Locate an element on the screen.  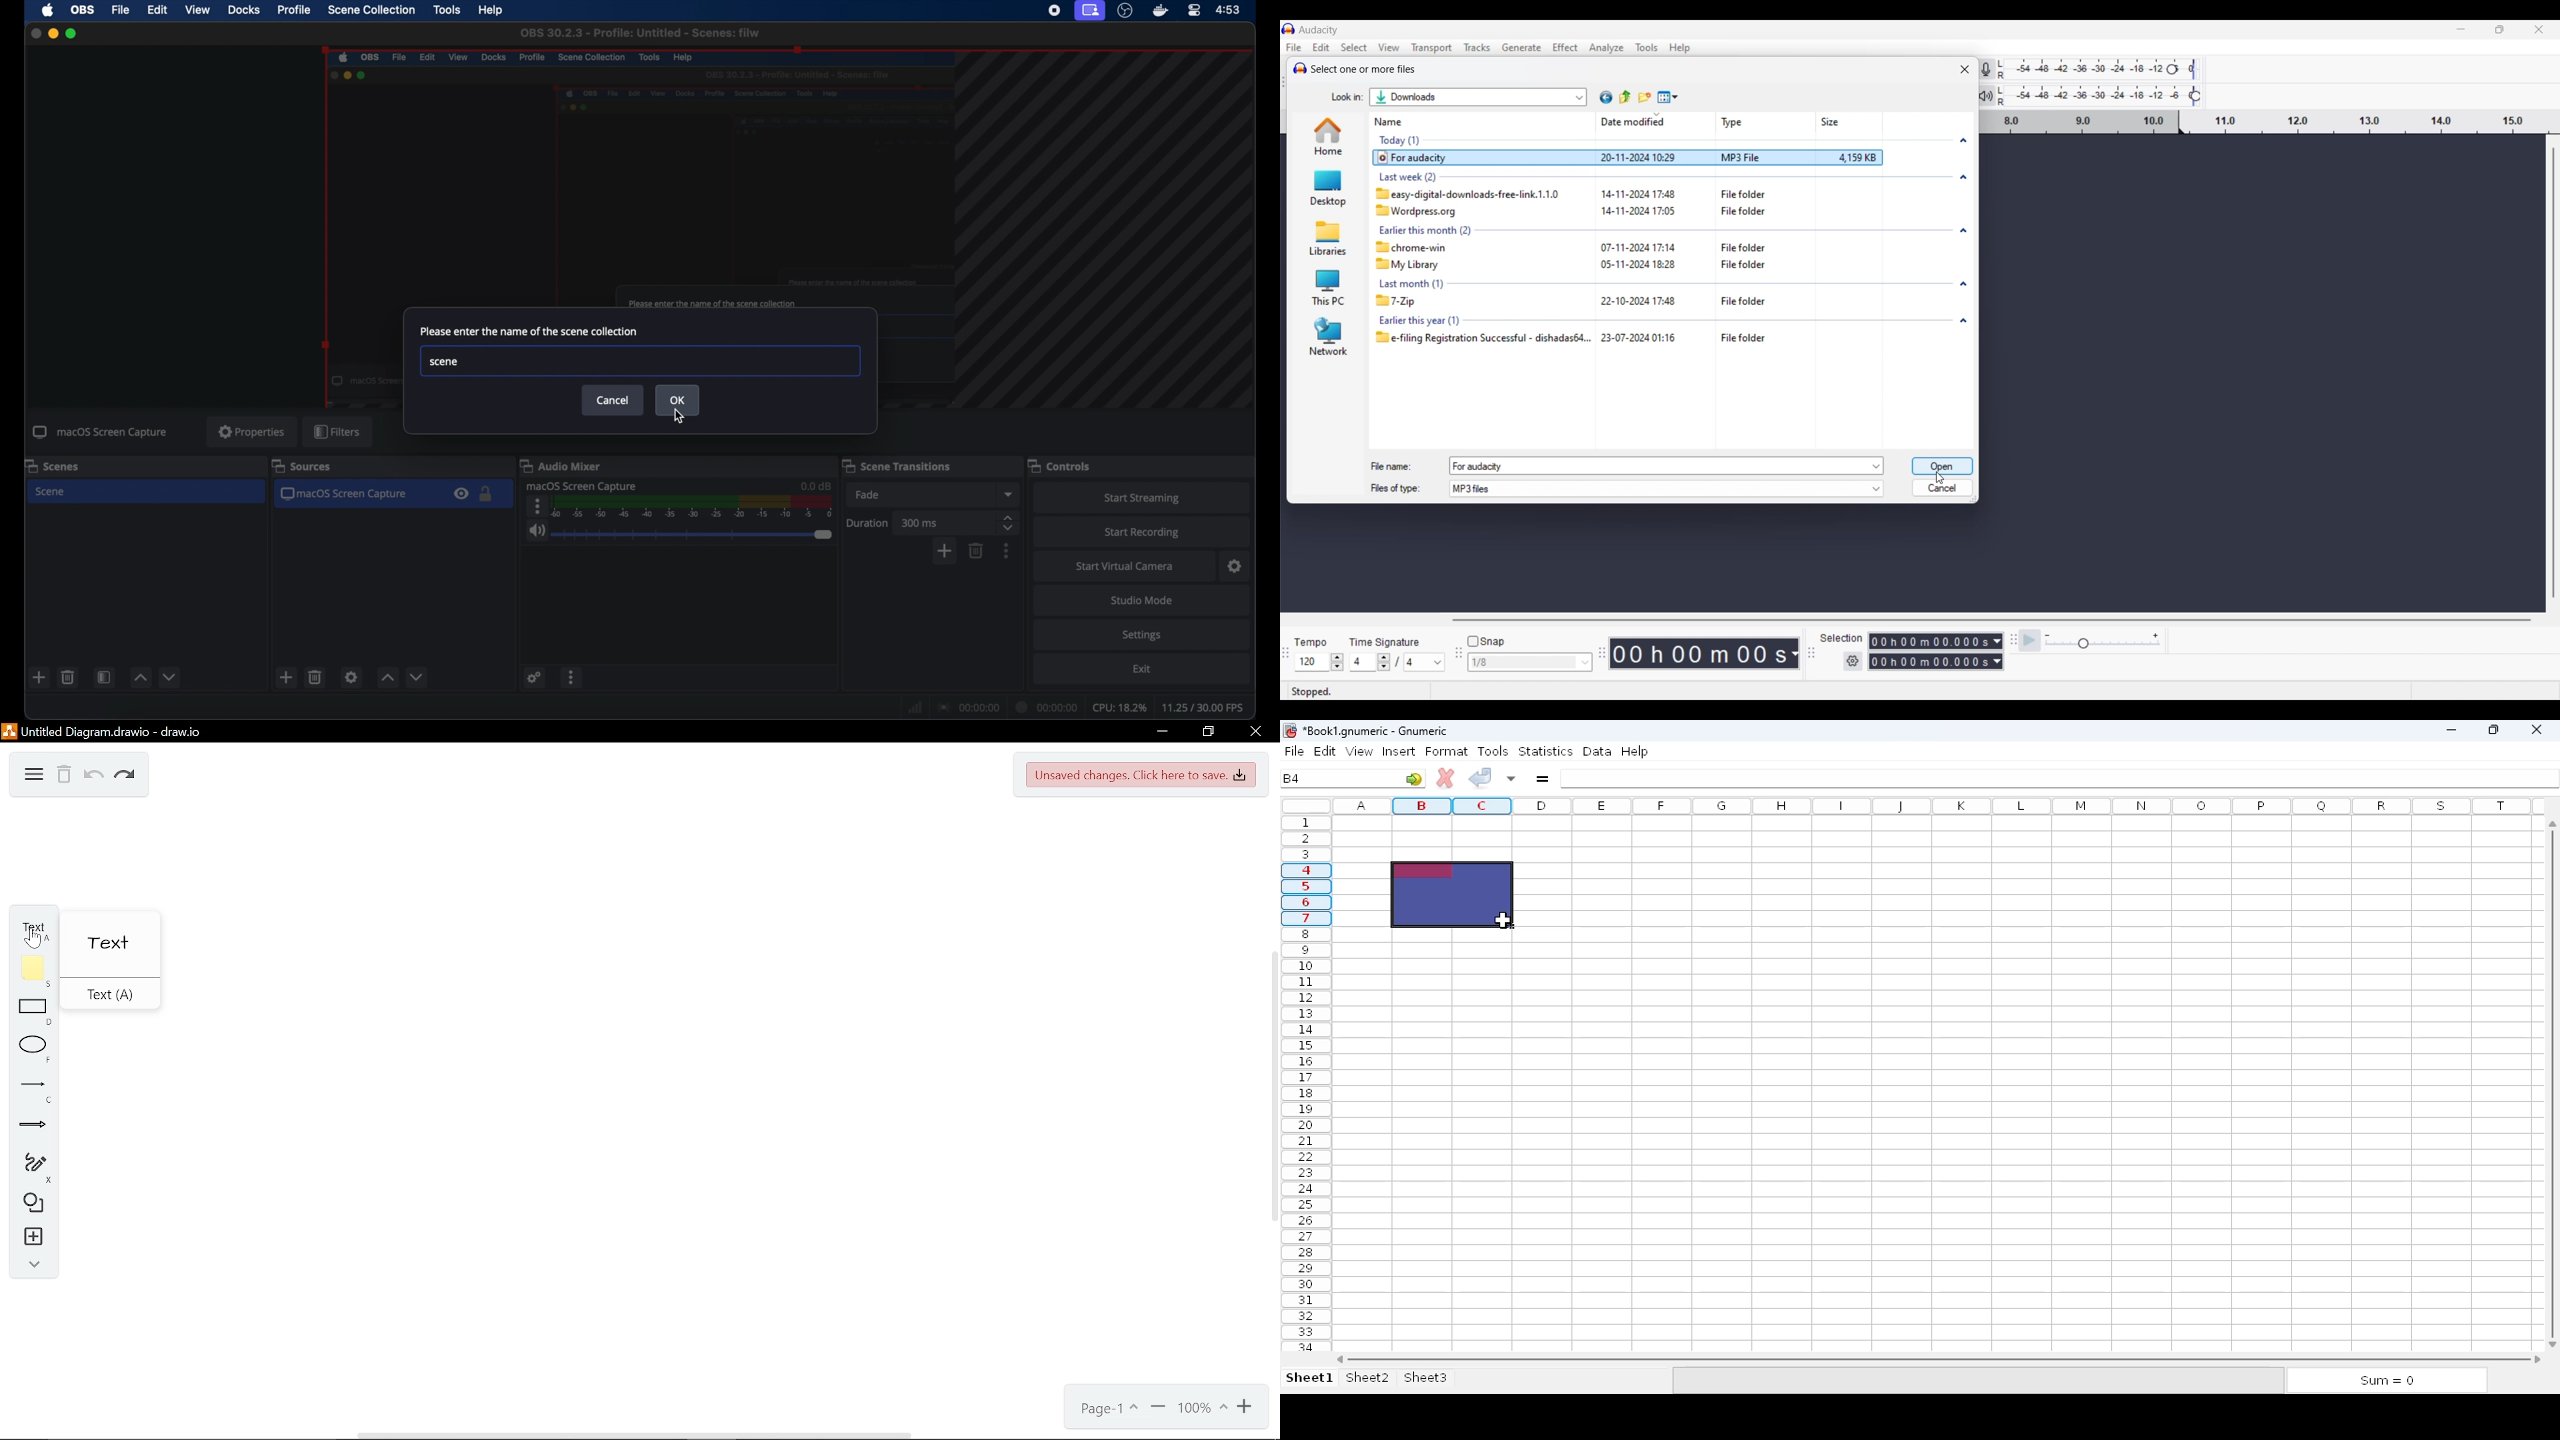
trash is located at coordinates (68, 677).